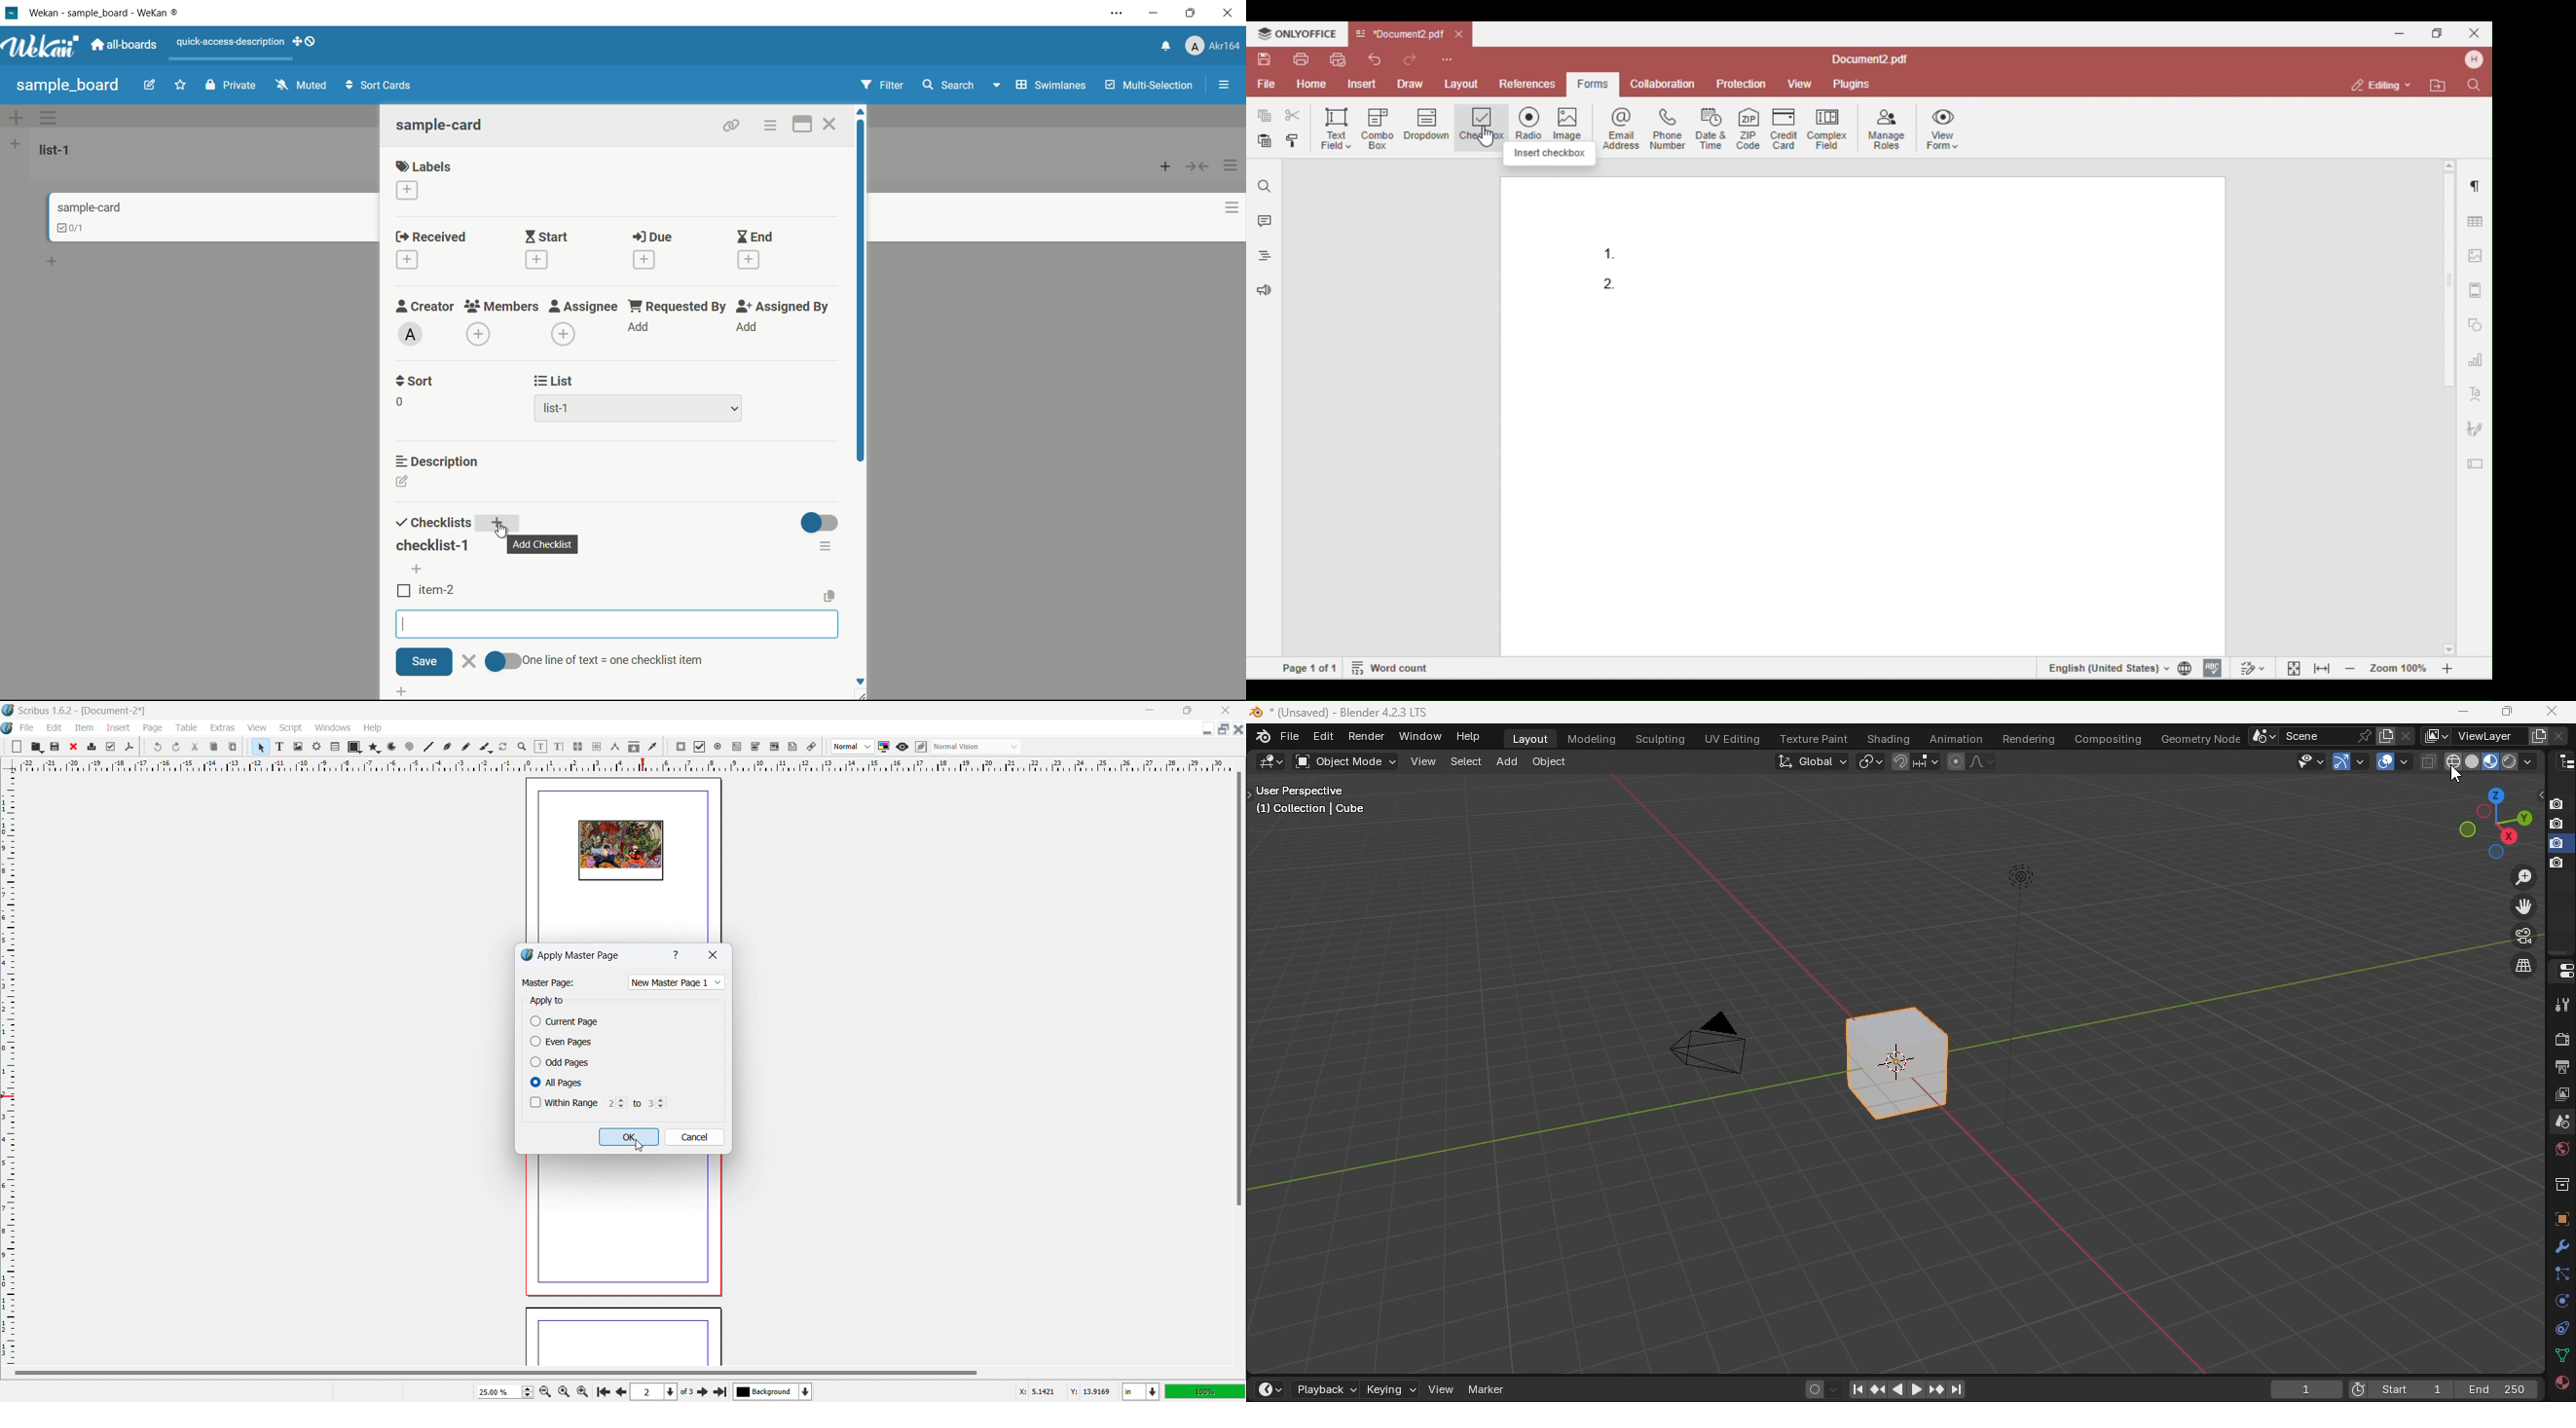  I want to click on next page, so click(619, 1390).